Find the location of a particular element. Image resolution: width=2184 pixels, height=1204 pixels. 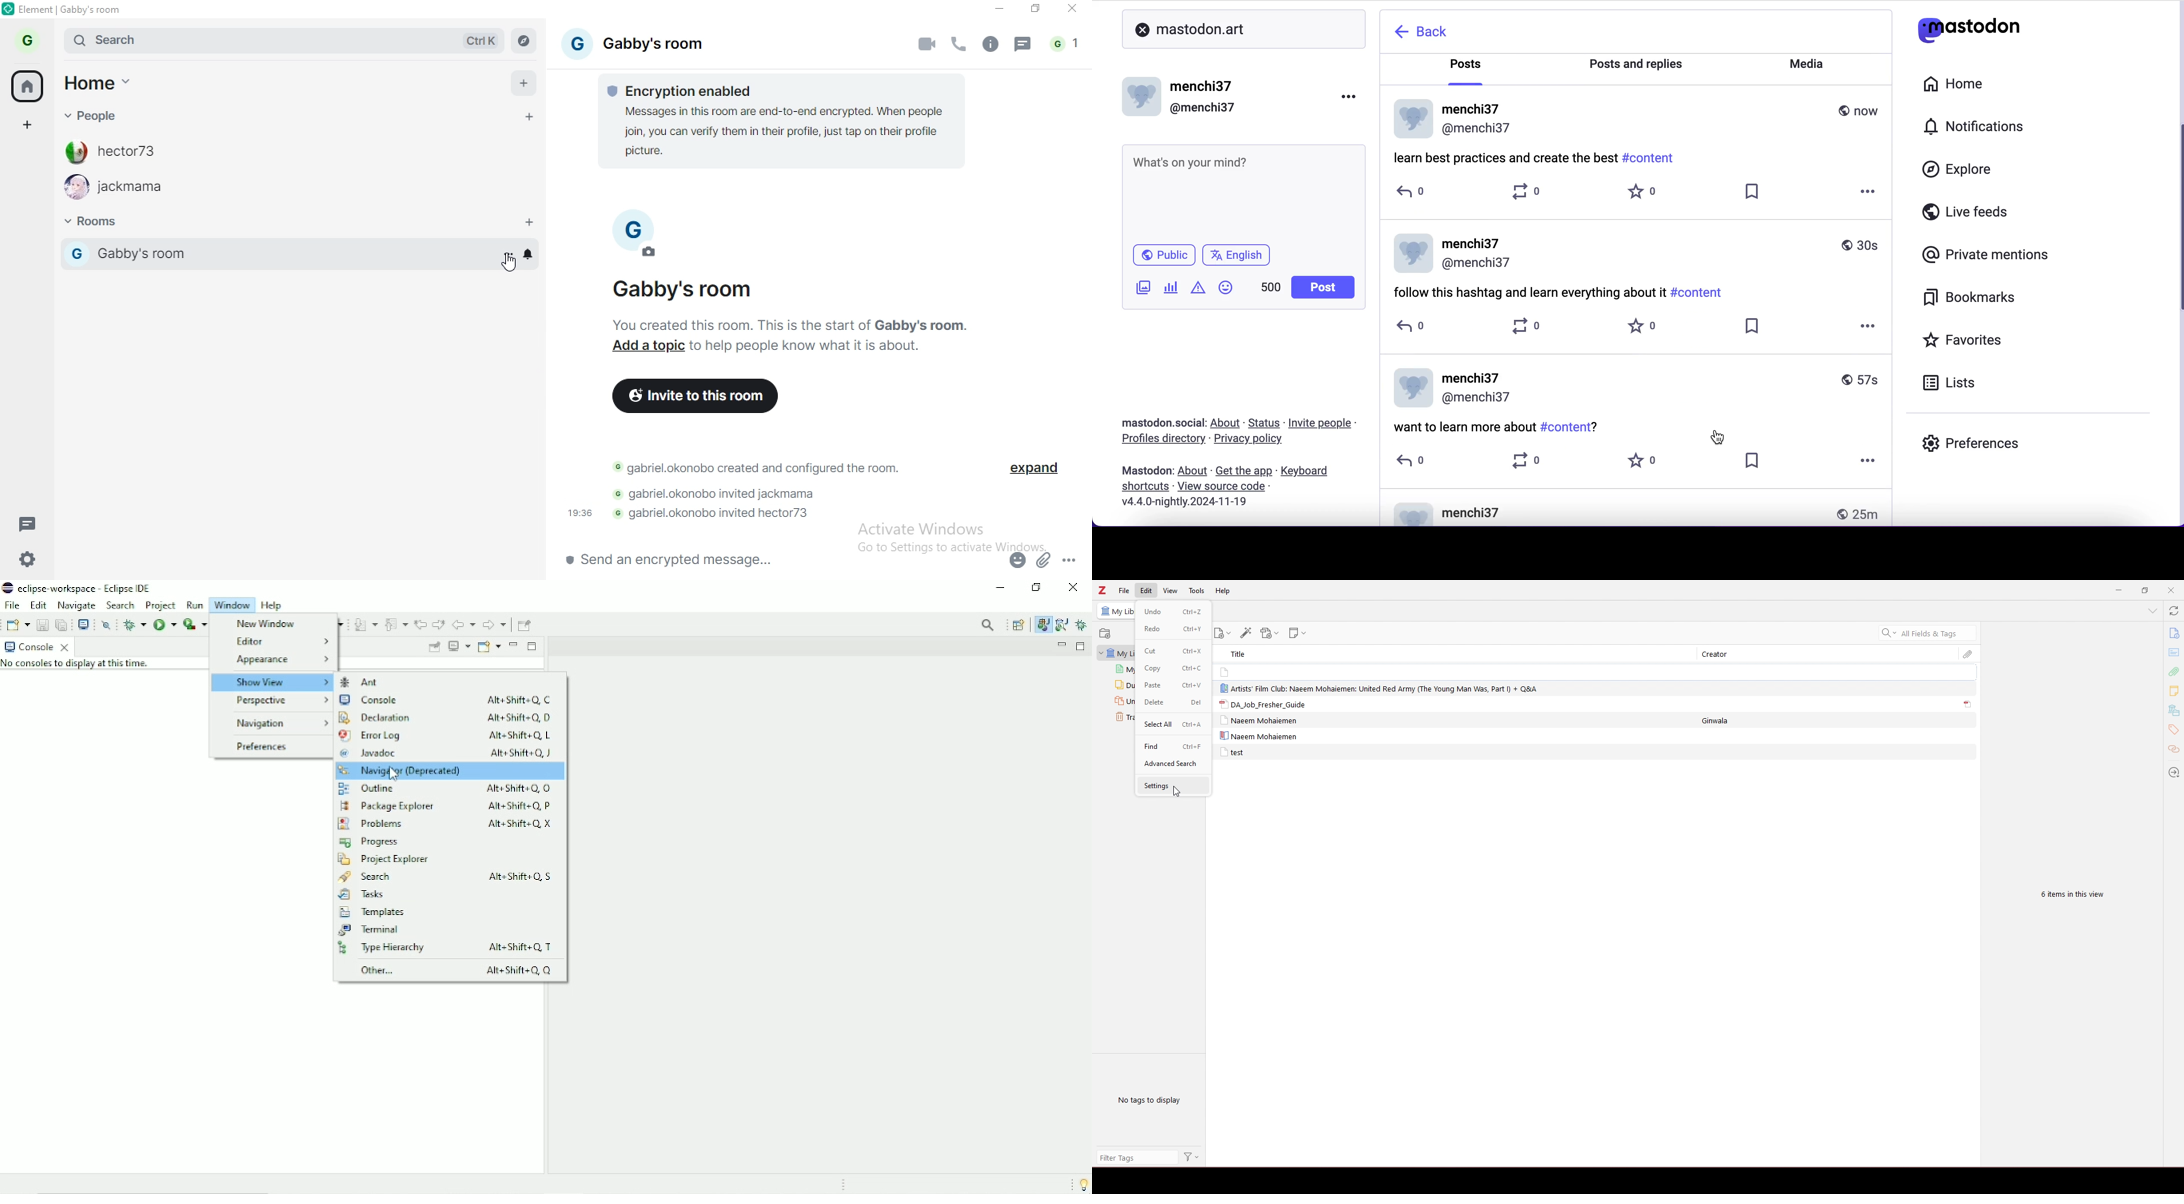

settings is located at coordinates (1172, 785).